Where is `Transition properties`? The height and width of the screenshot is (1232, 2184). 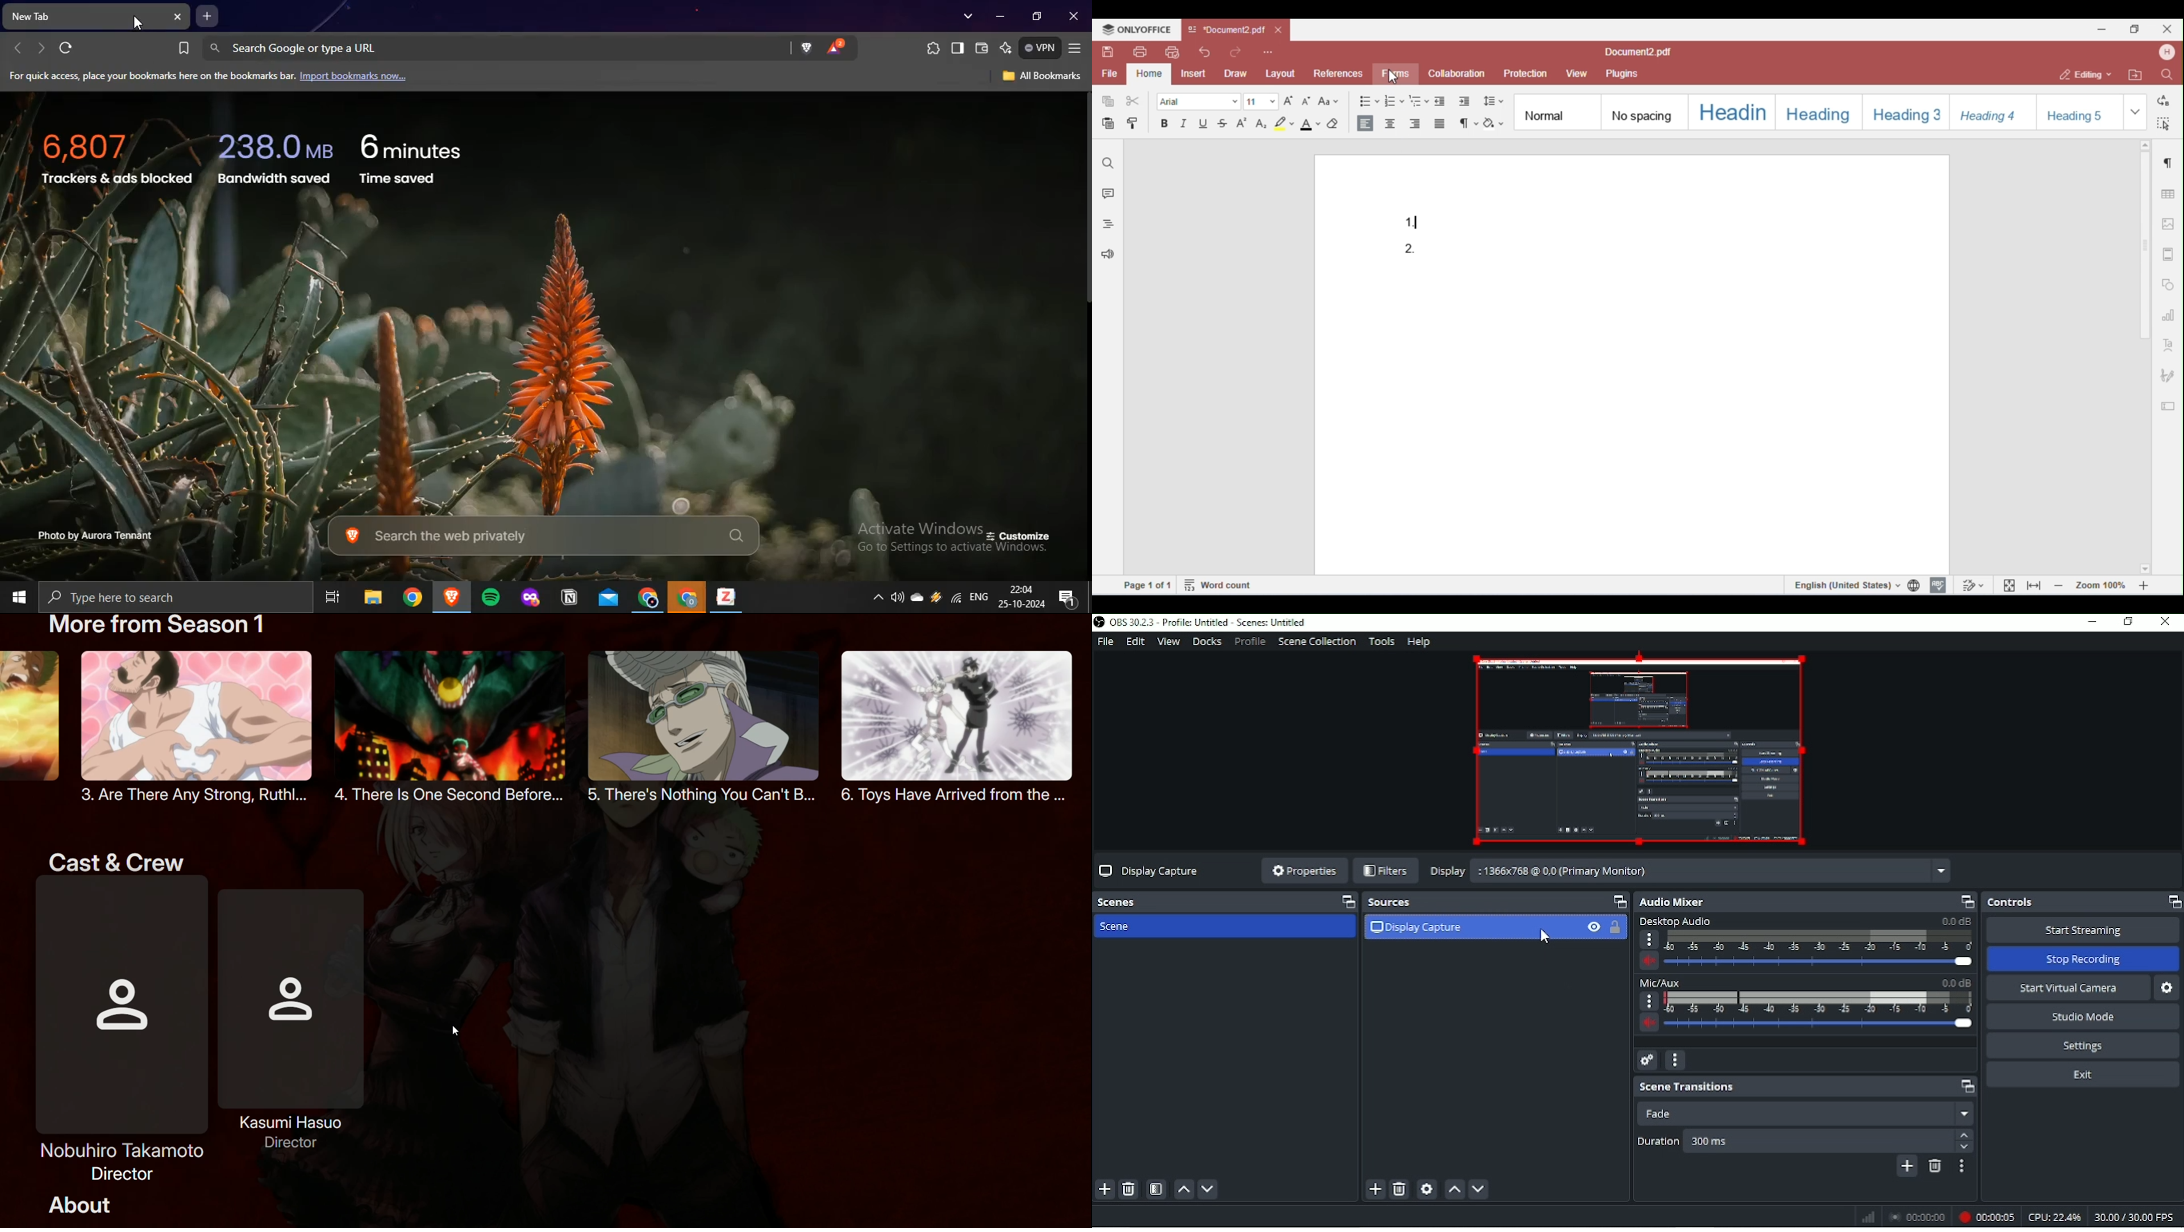 Transition properties is located at coordinates (1964, 1167).